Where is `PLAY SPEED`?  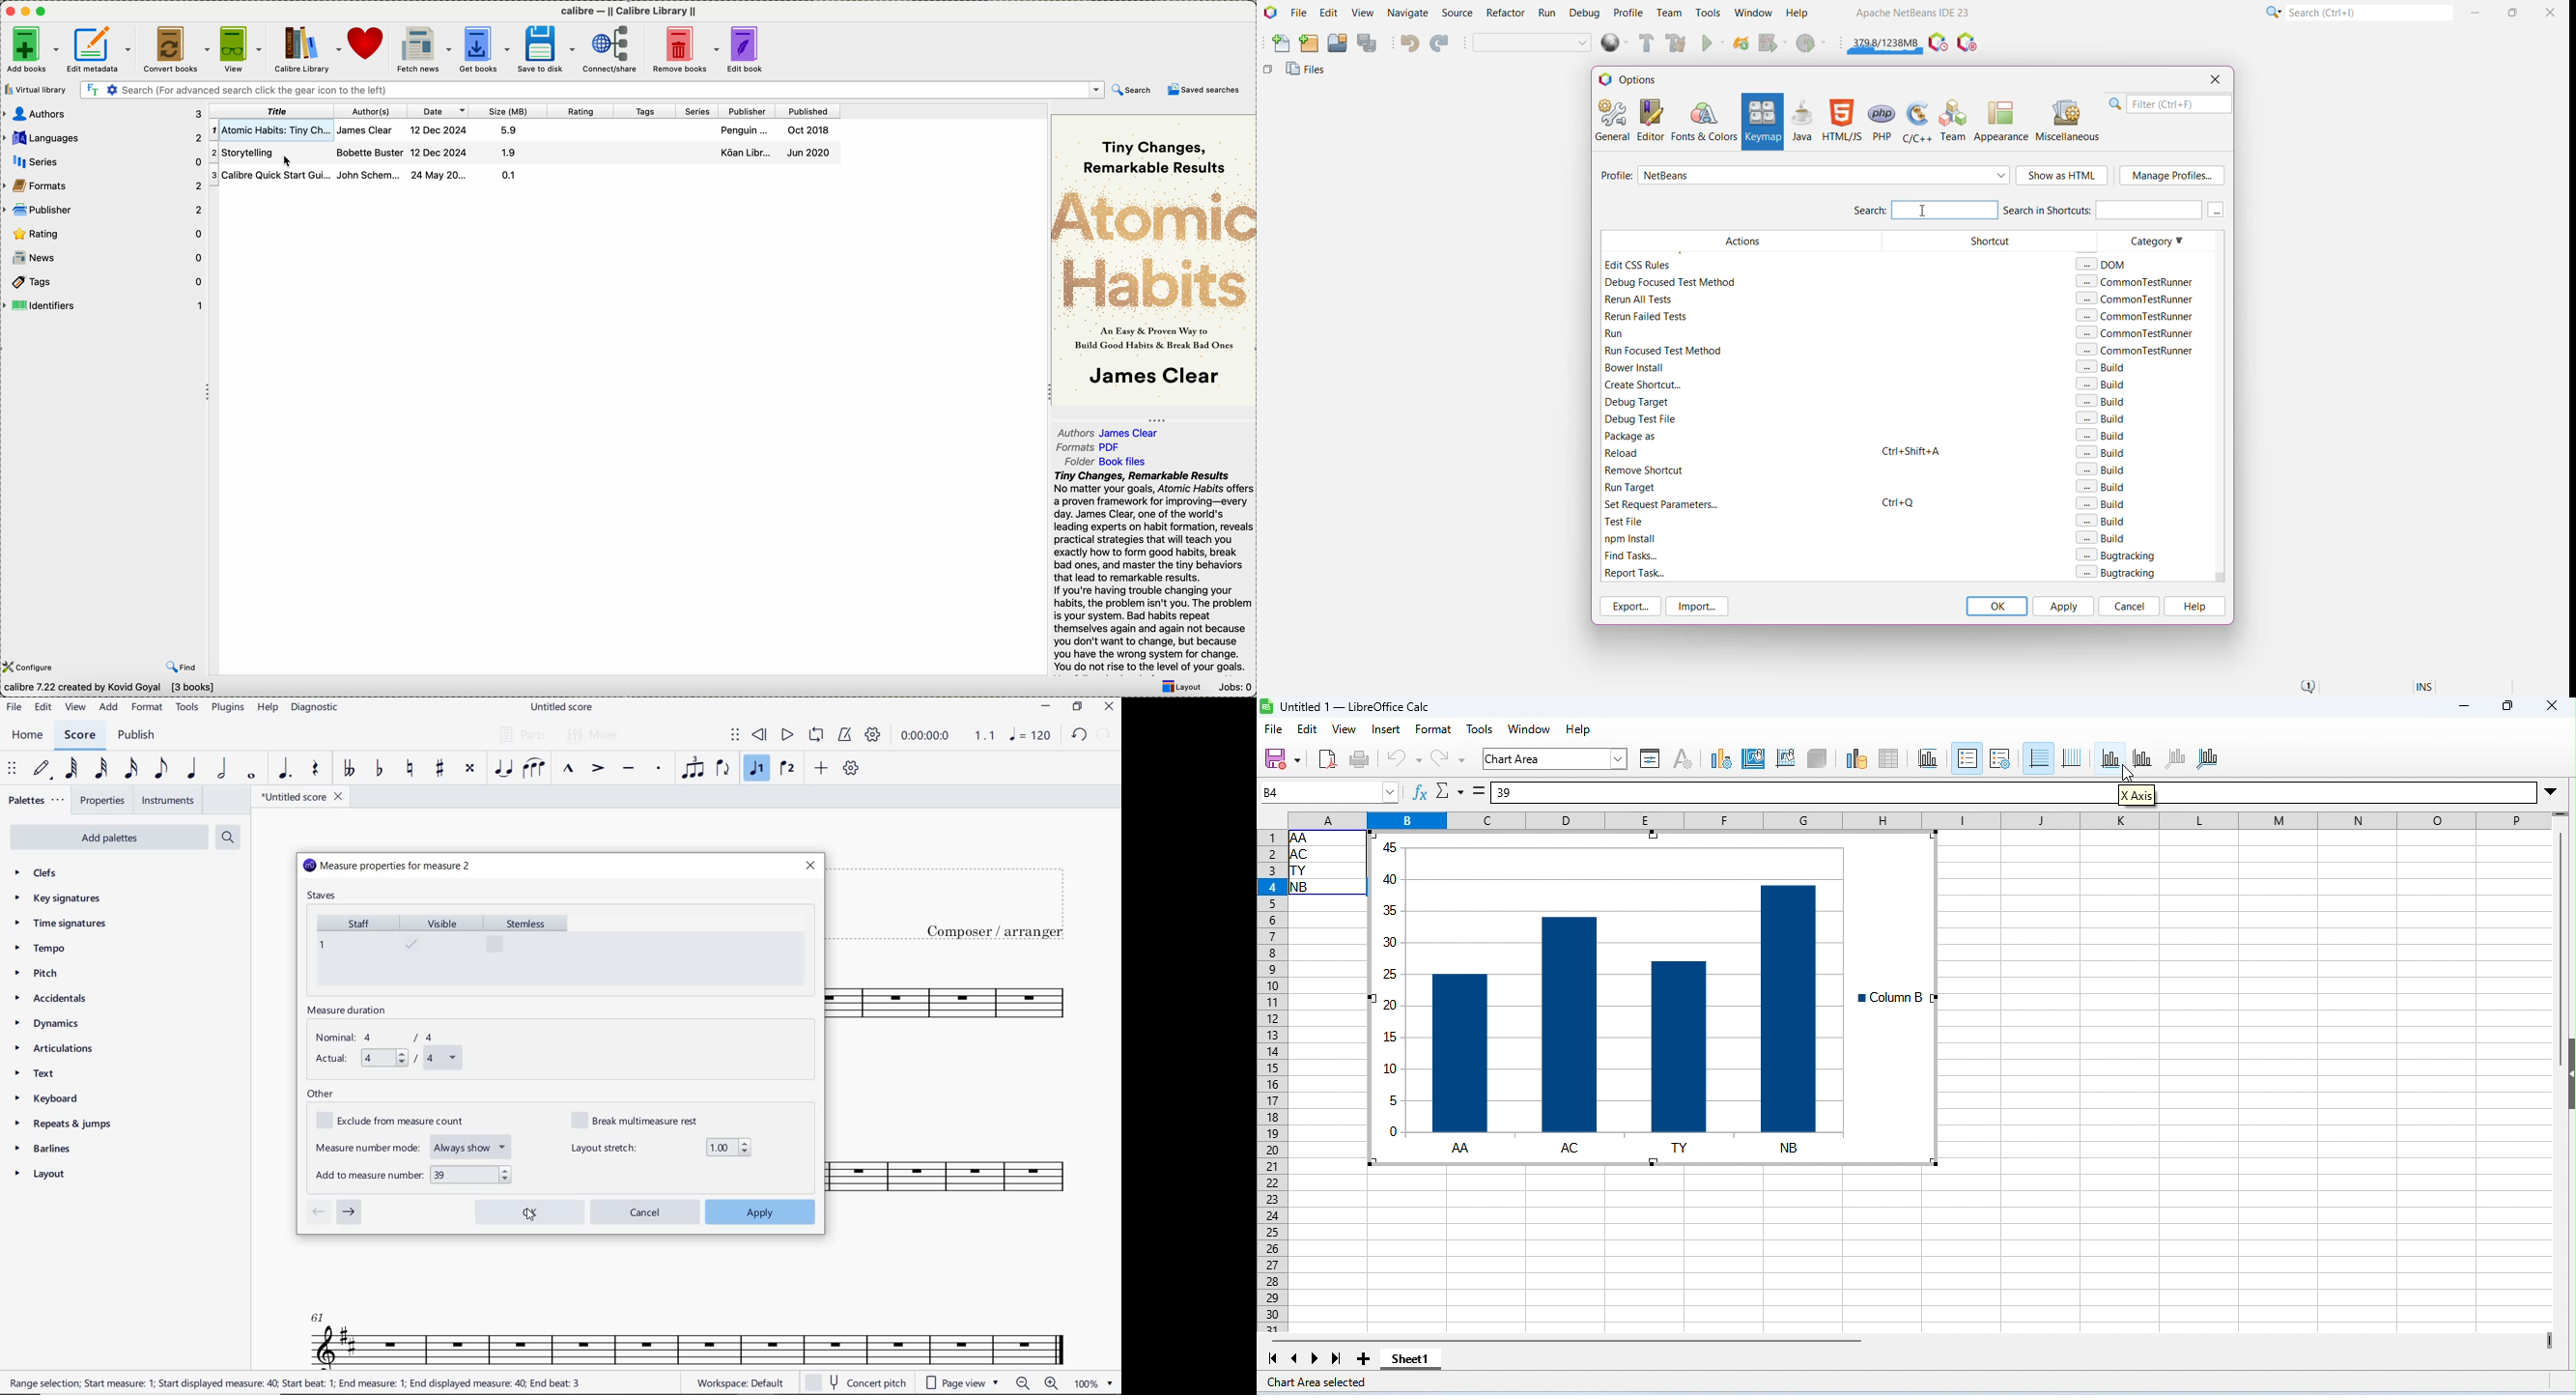
PLAY SPEED is located at coordinates (949, 737).